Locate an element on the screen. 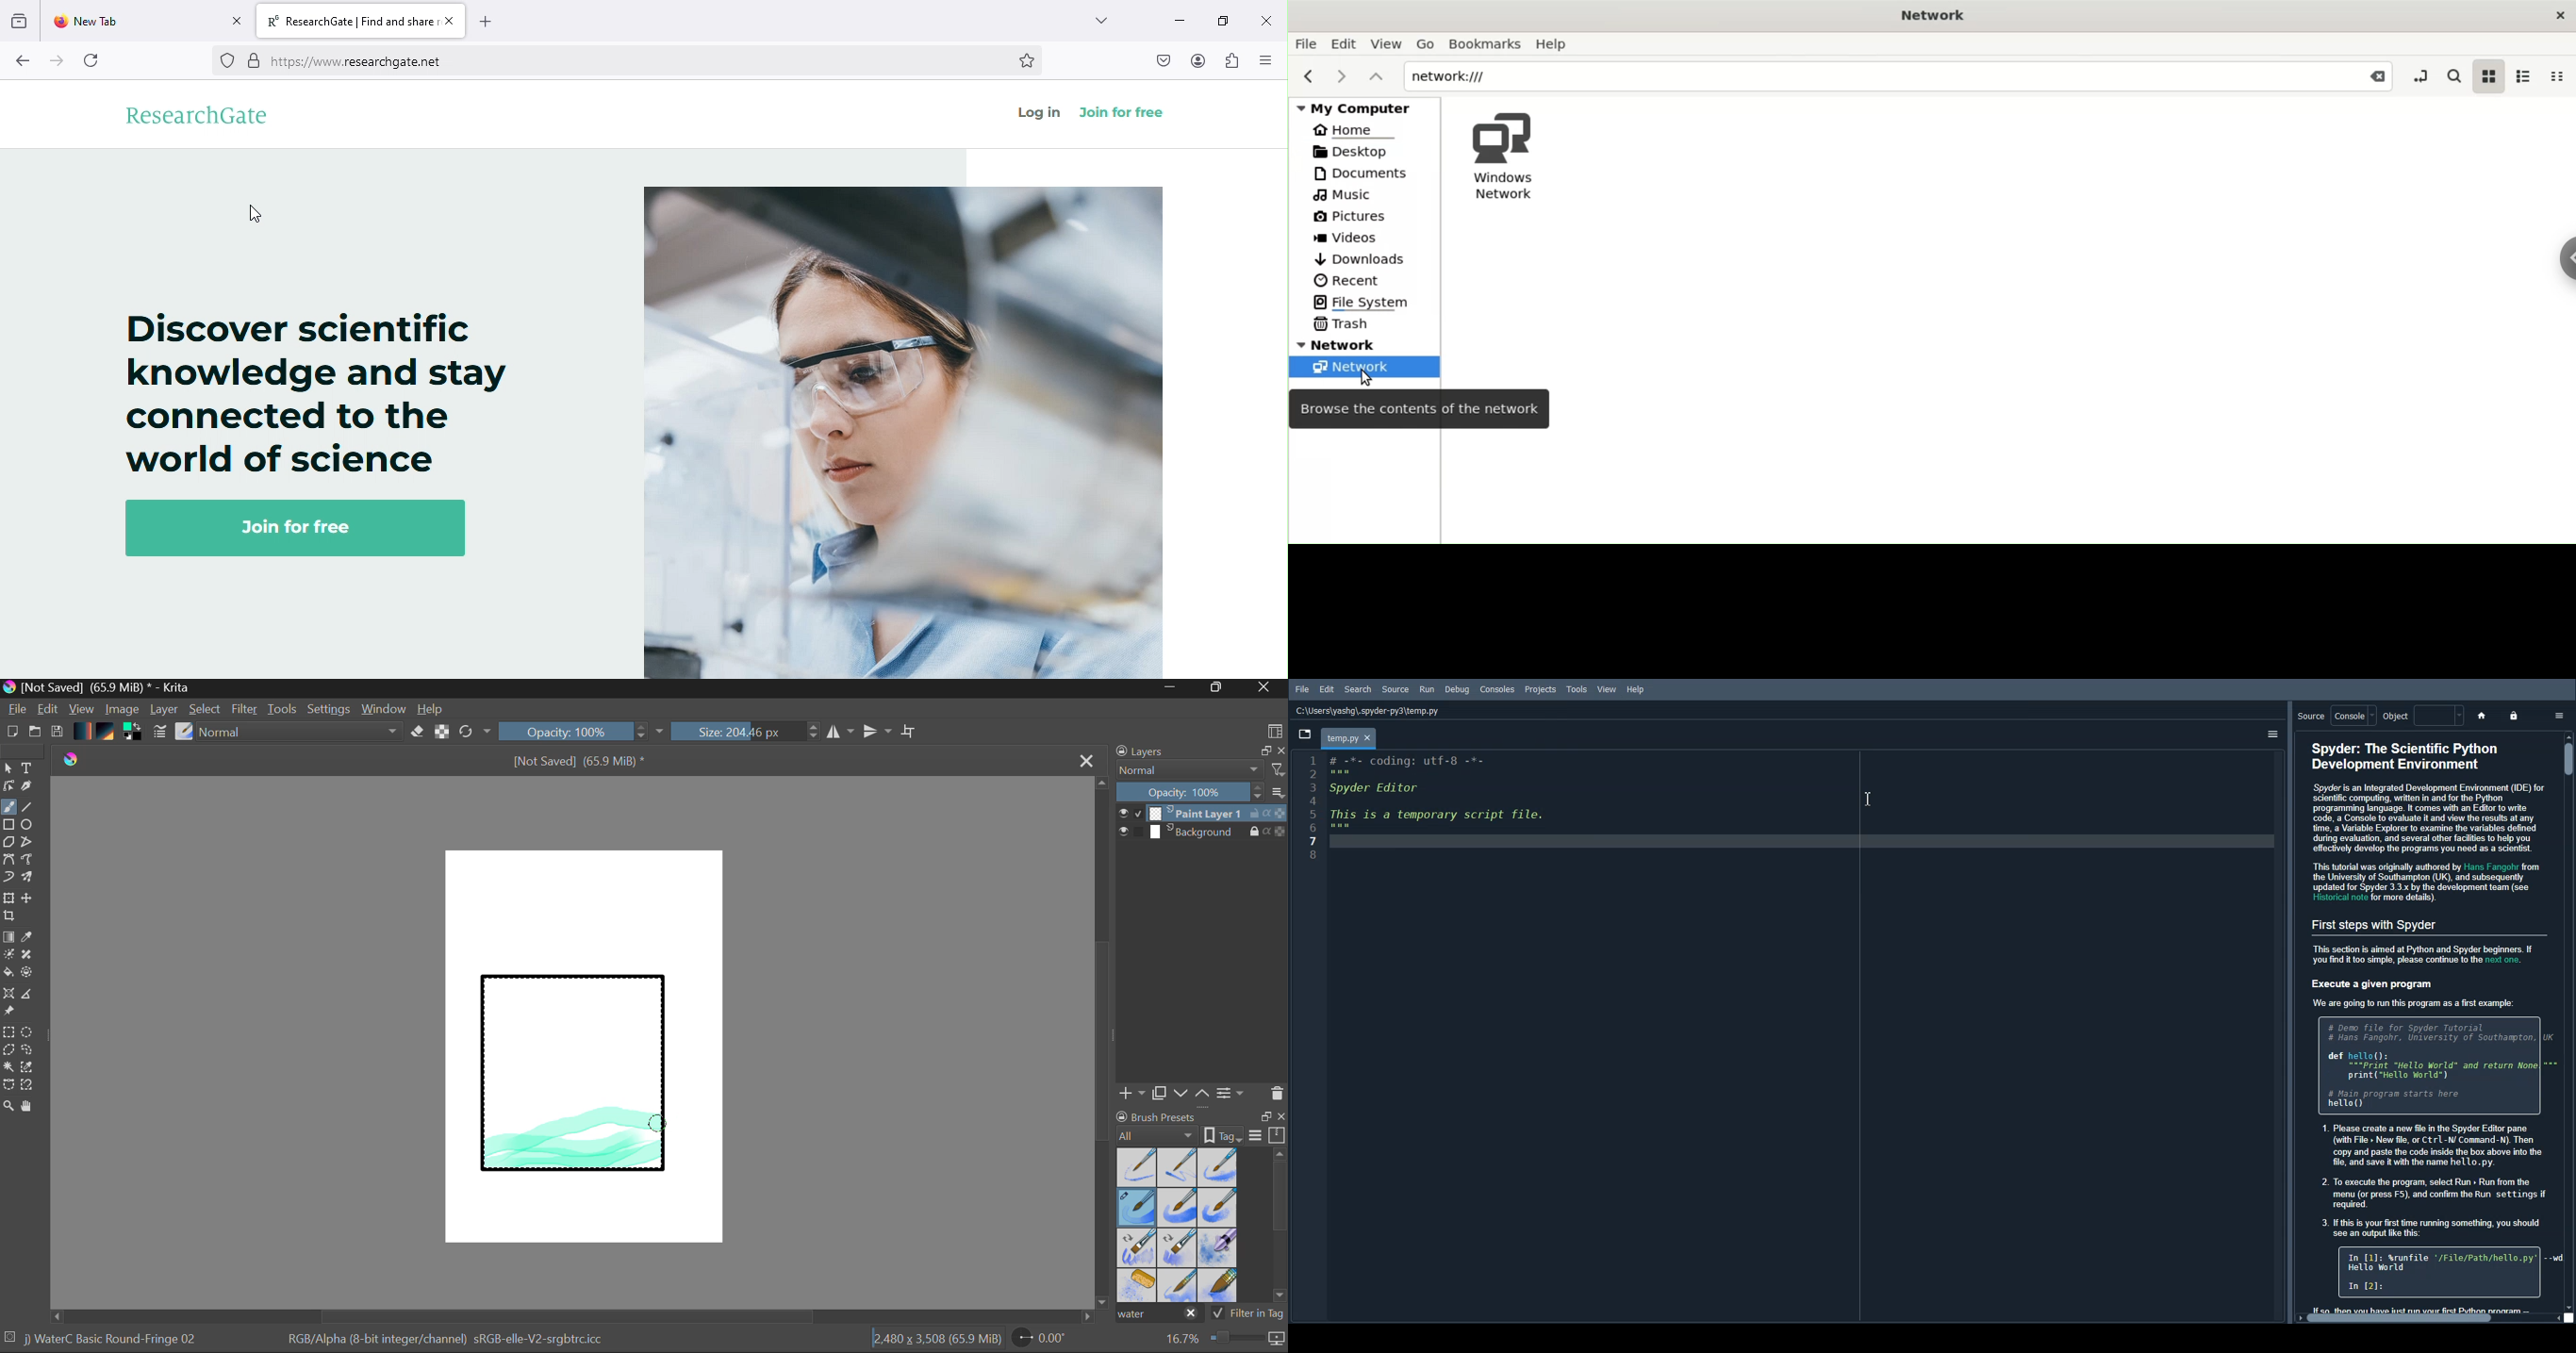 The width and height of the screenshot is (2576, 1372). close is located at coordinates (236, 23).